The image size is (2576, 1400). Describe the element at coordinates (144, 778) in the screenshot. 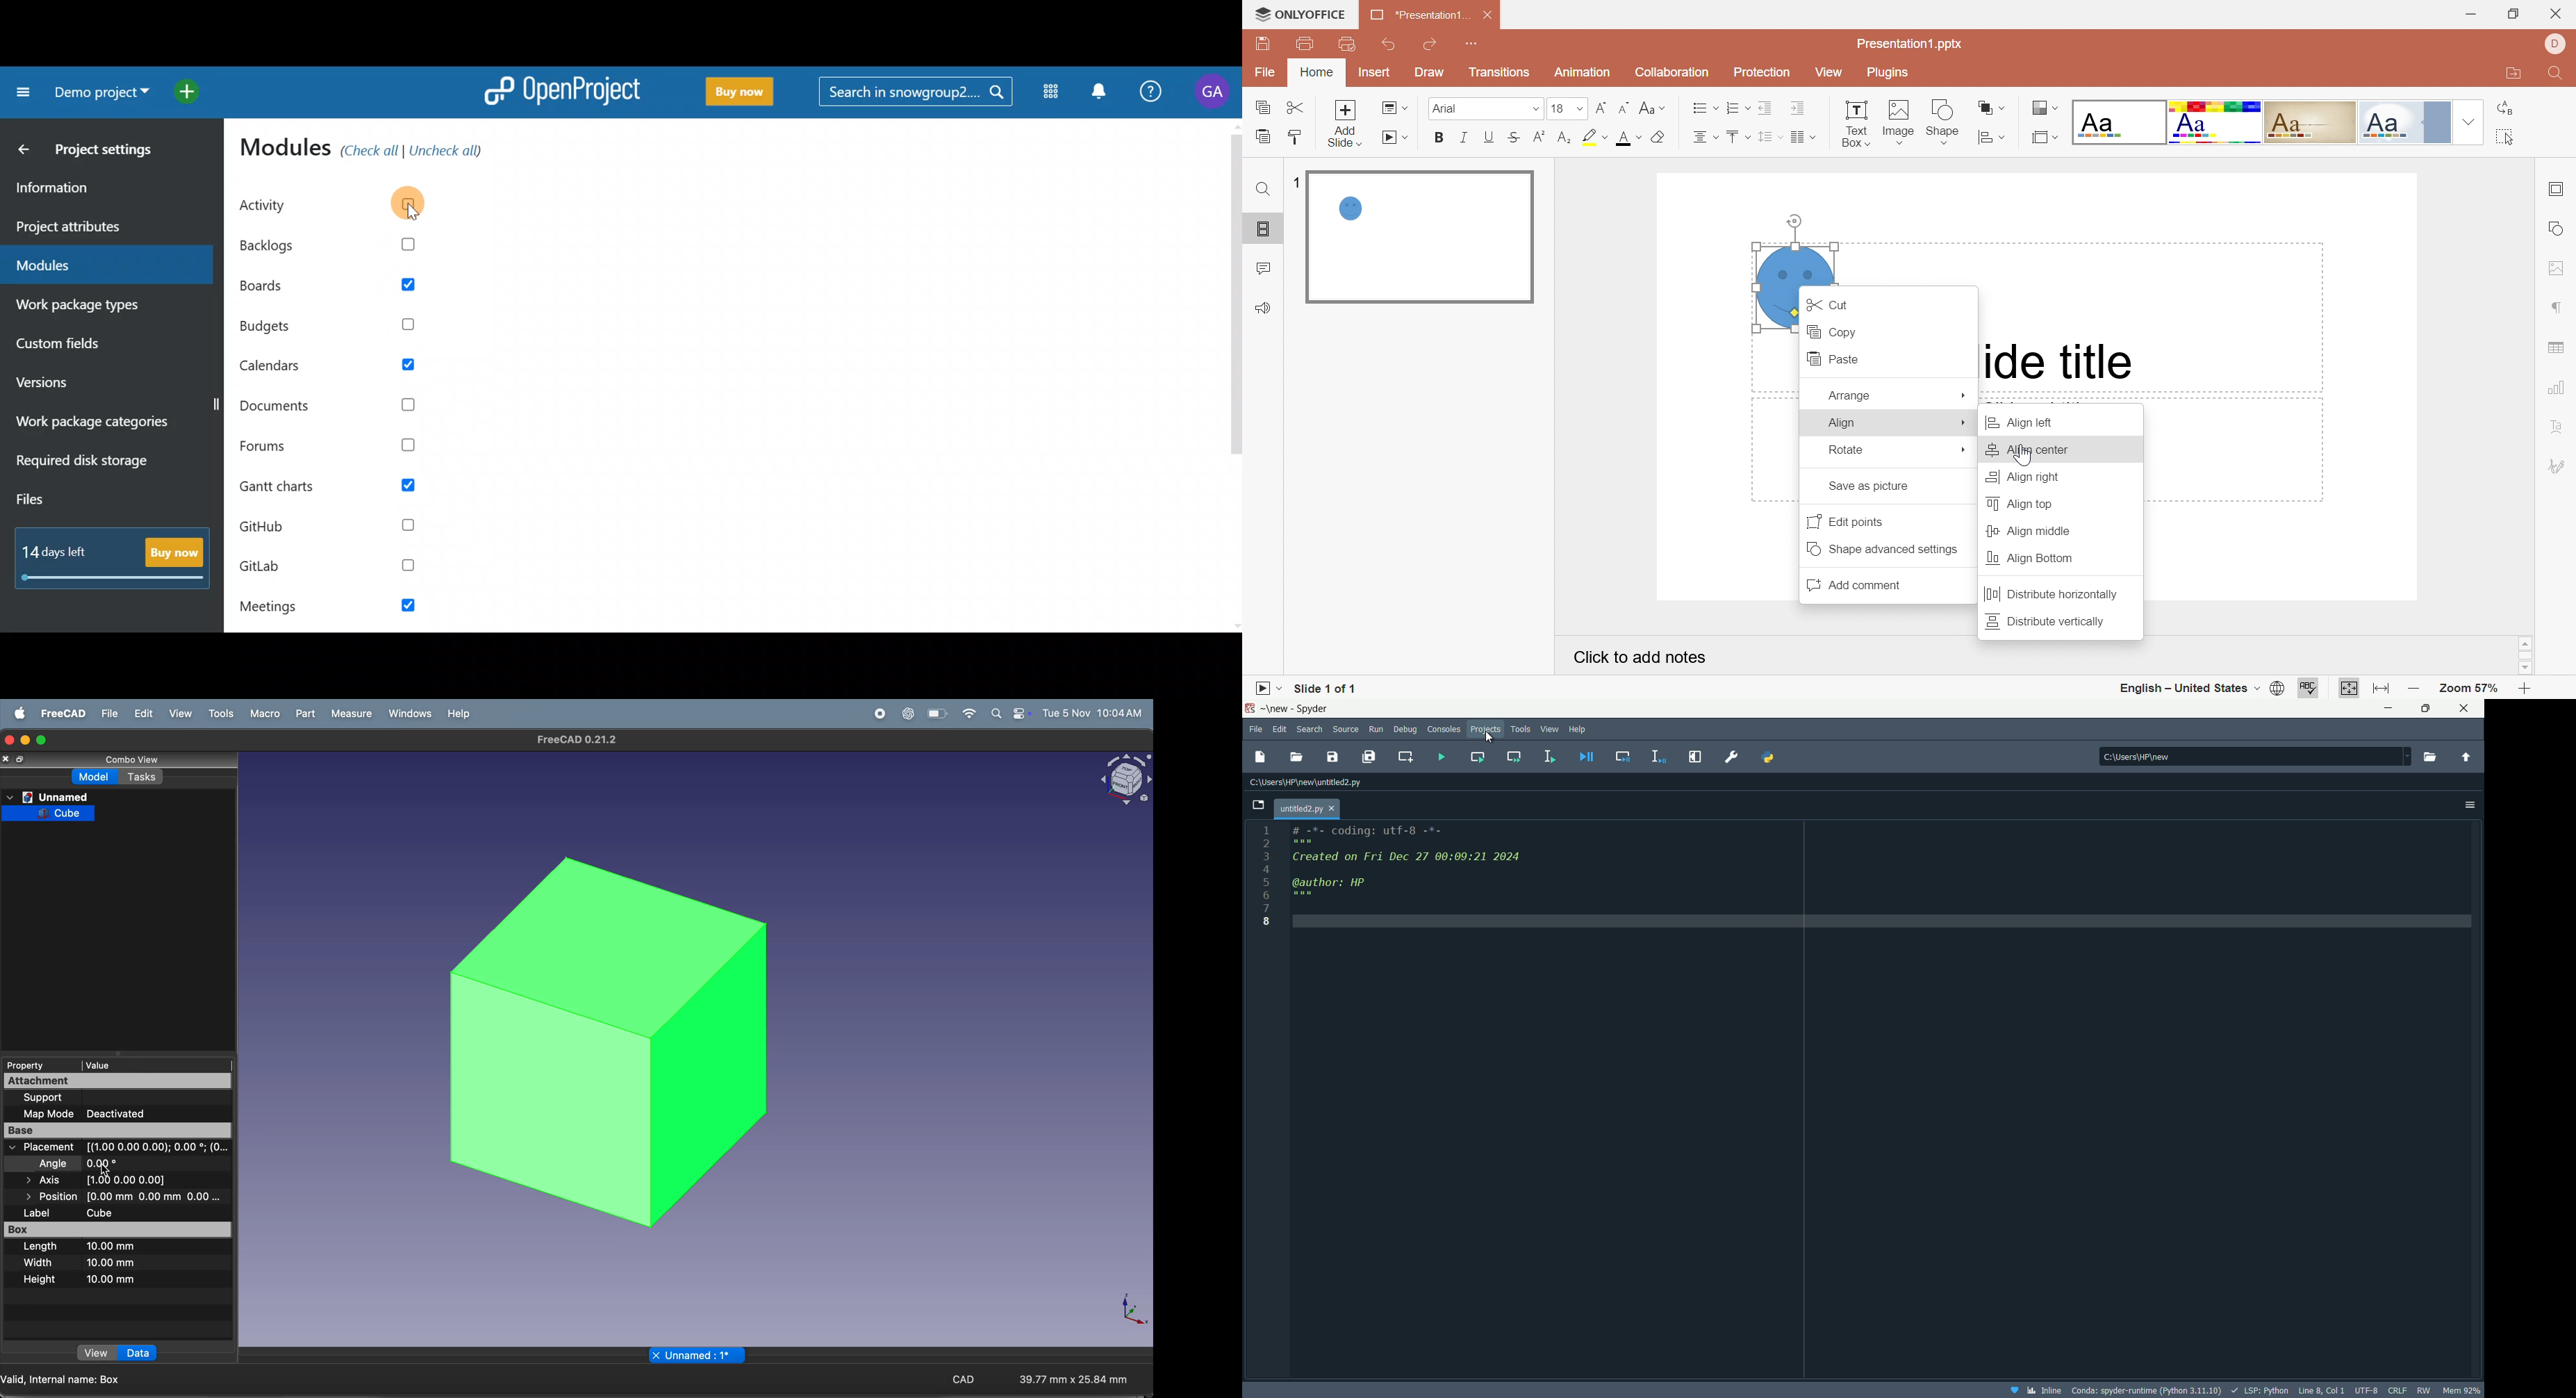

I see `Tasks` at that location.